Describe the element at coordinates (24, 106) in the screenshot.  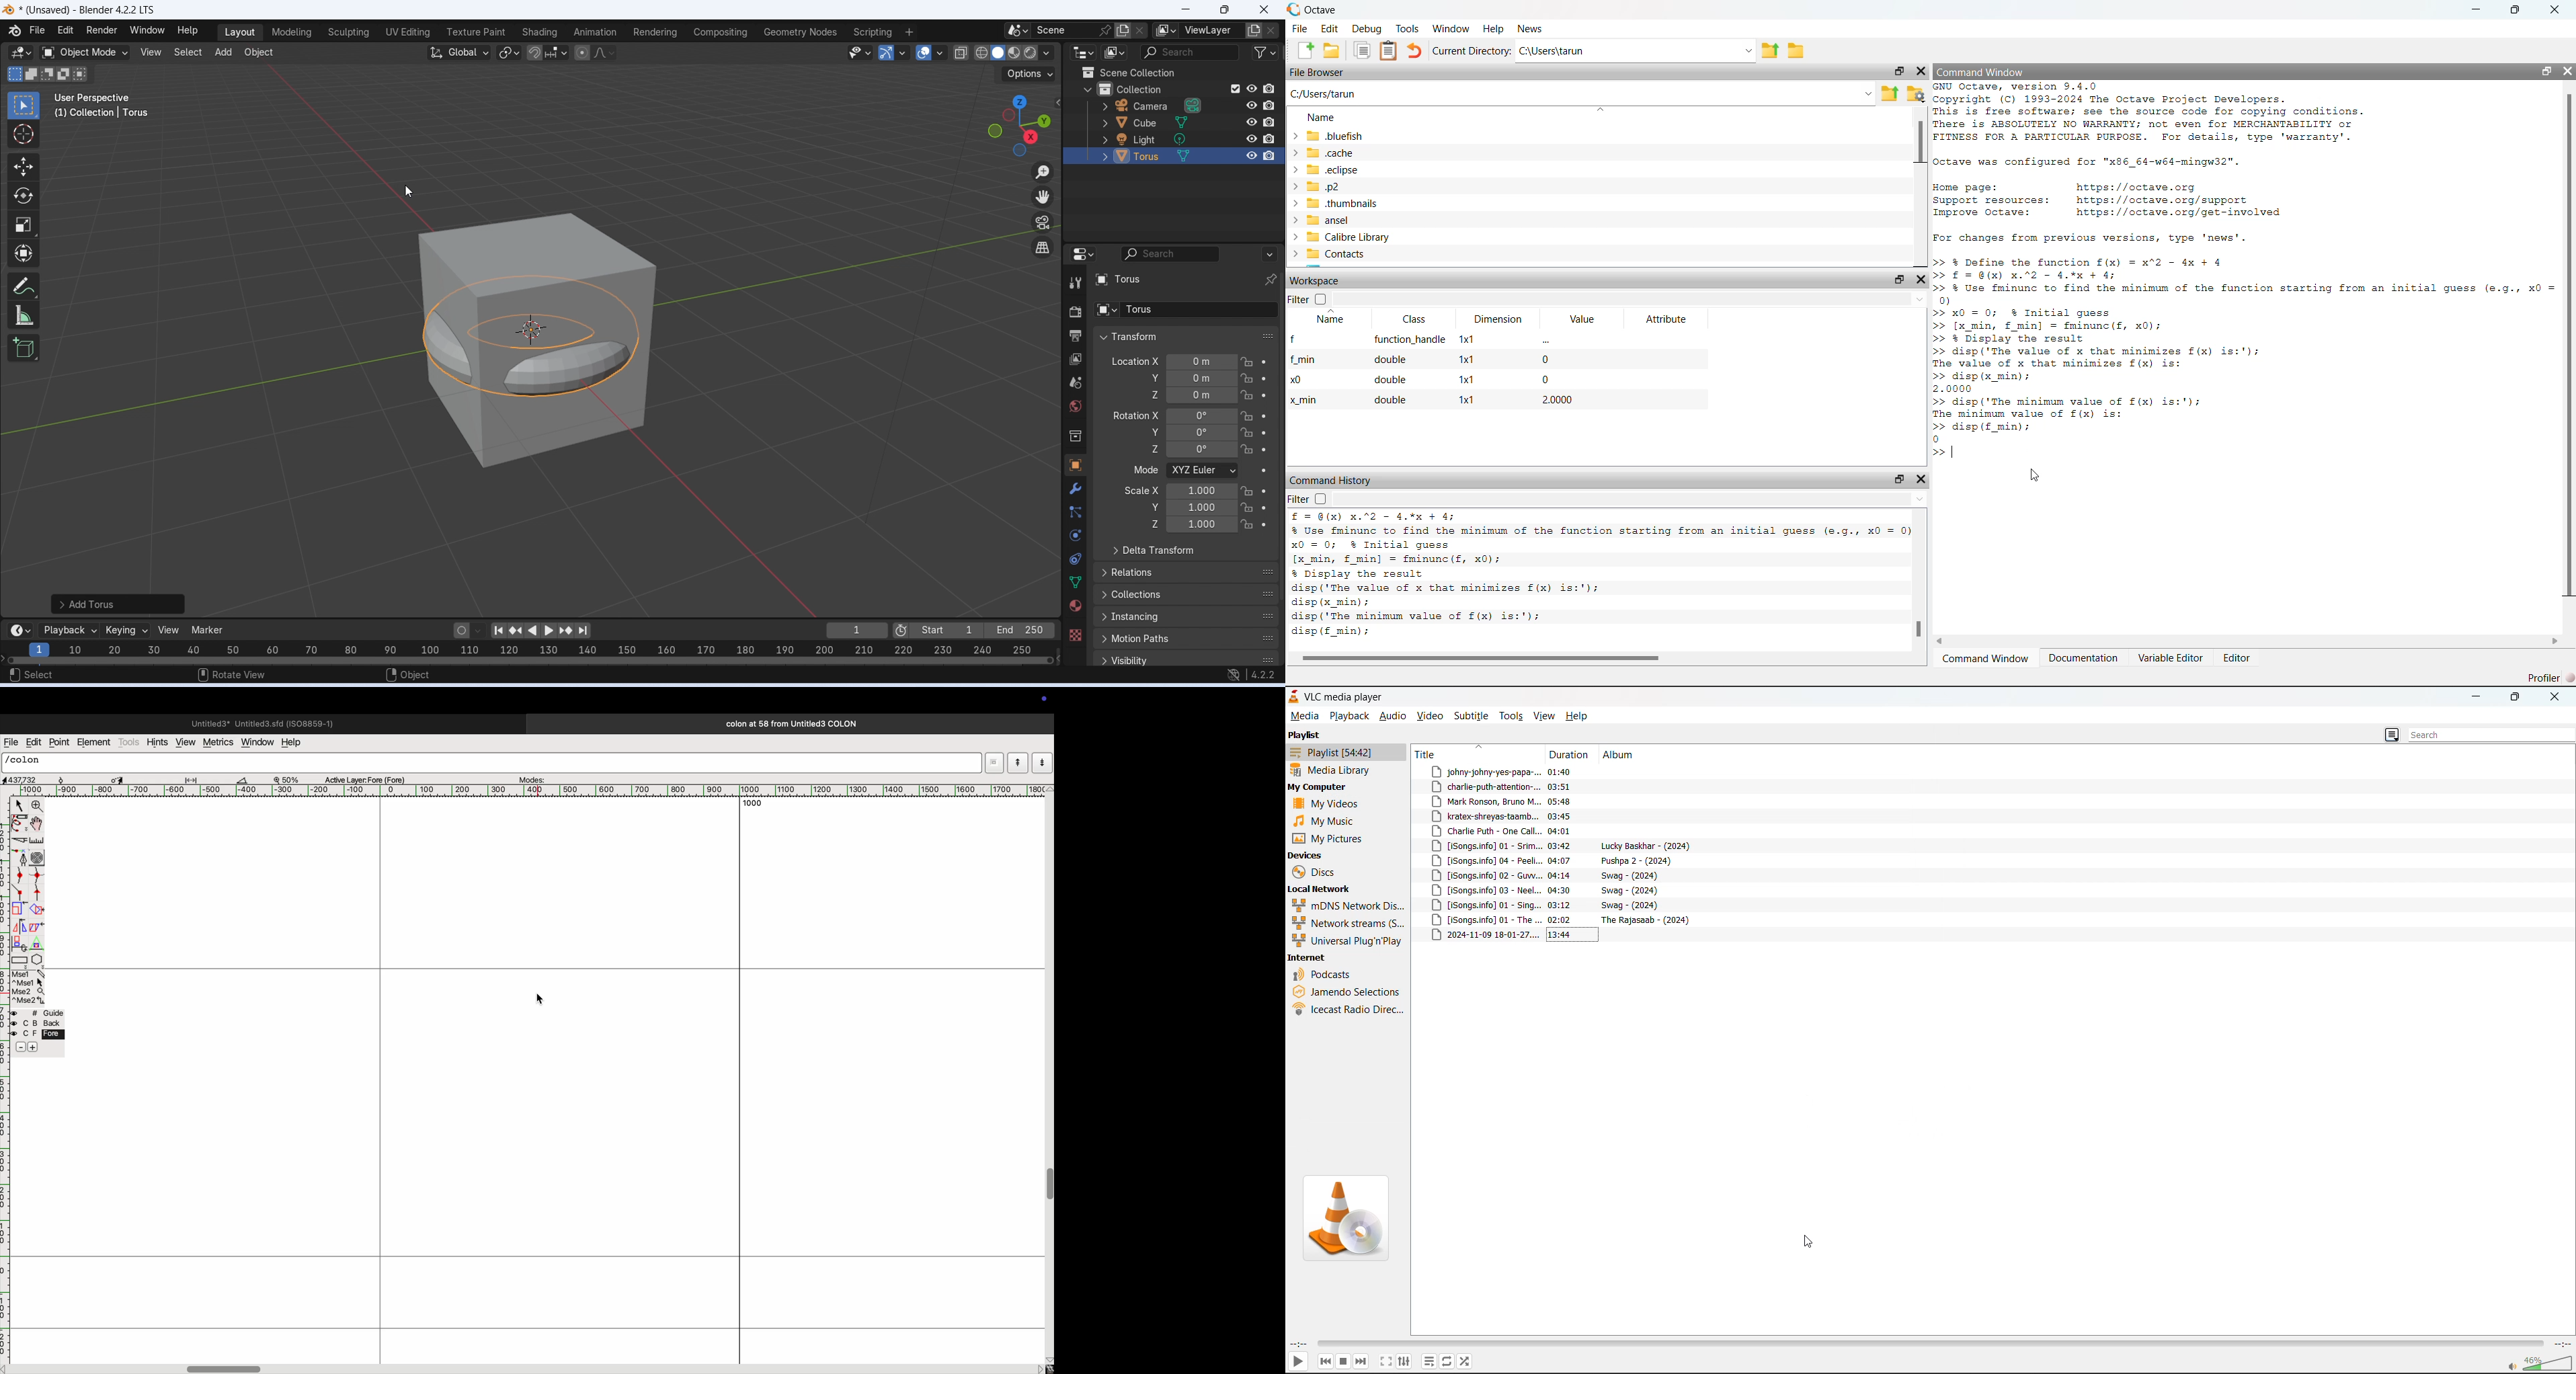
I see `Select box` at that location.